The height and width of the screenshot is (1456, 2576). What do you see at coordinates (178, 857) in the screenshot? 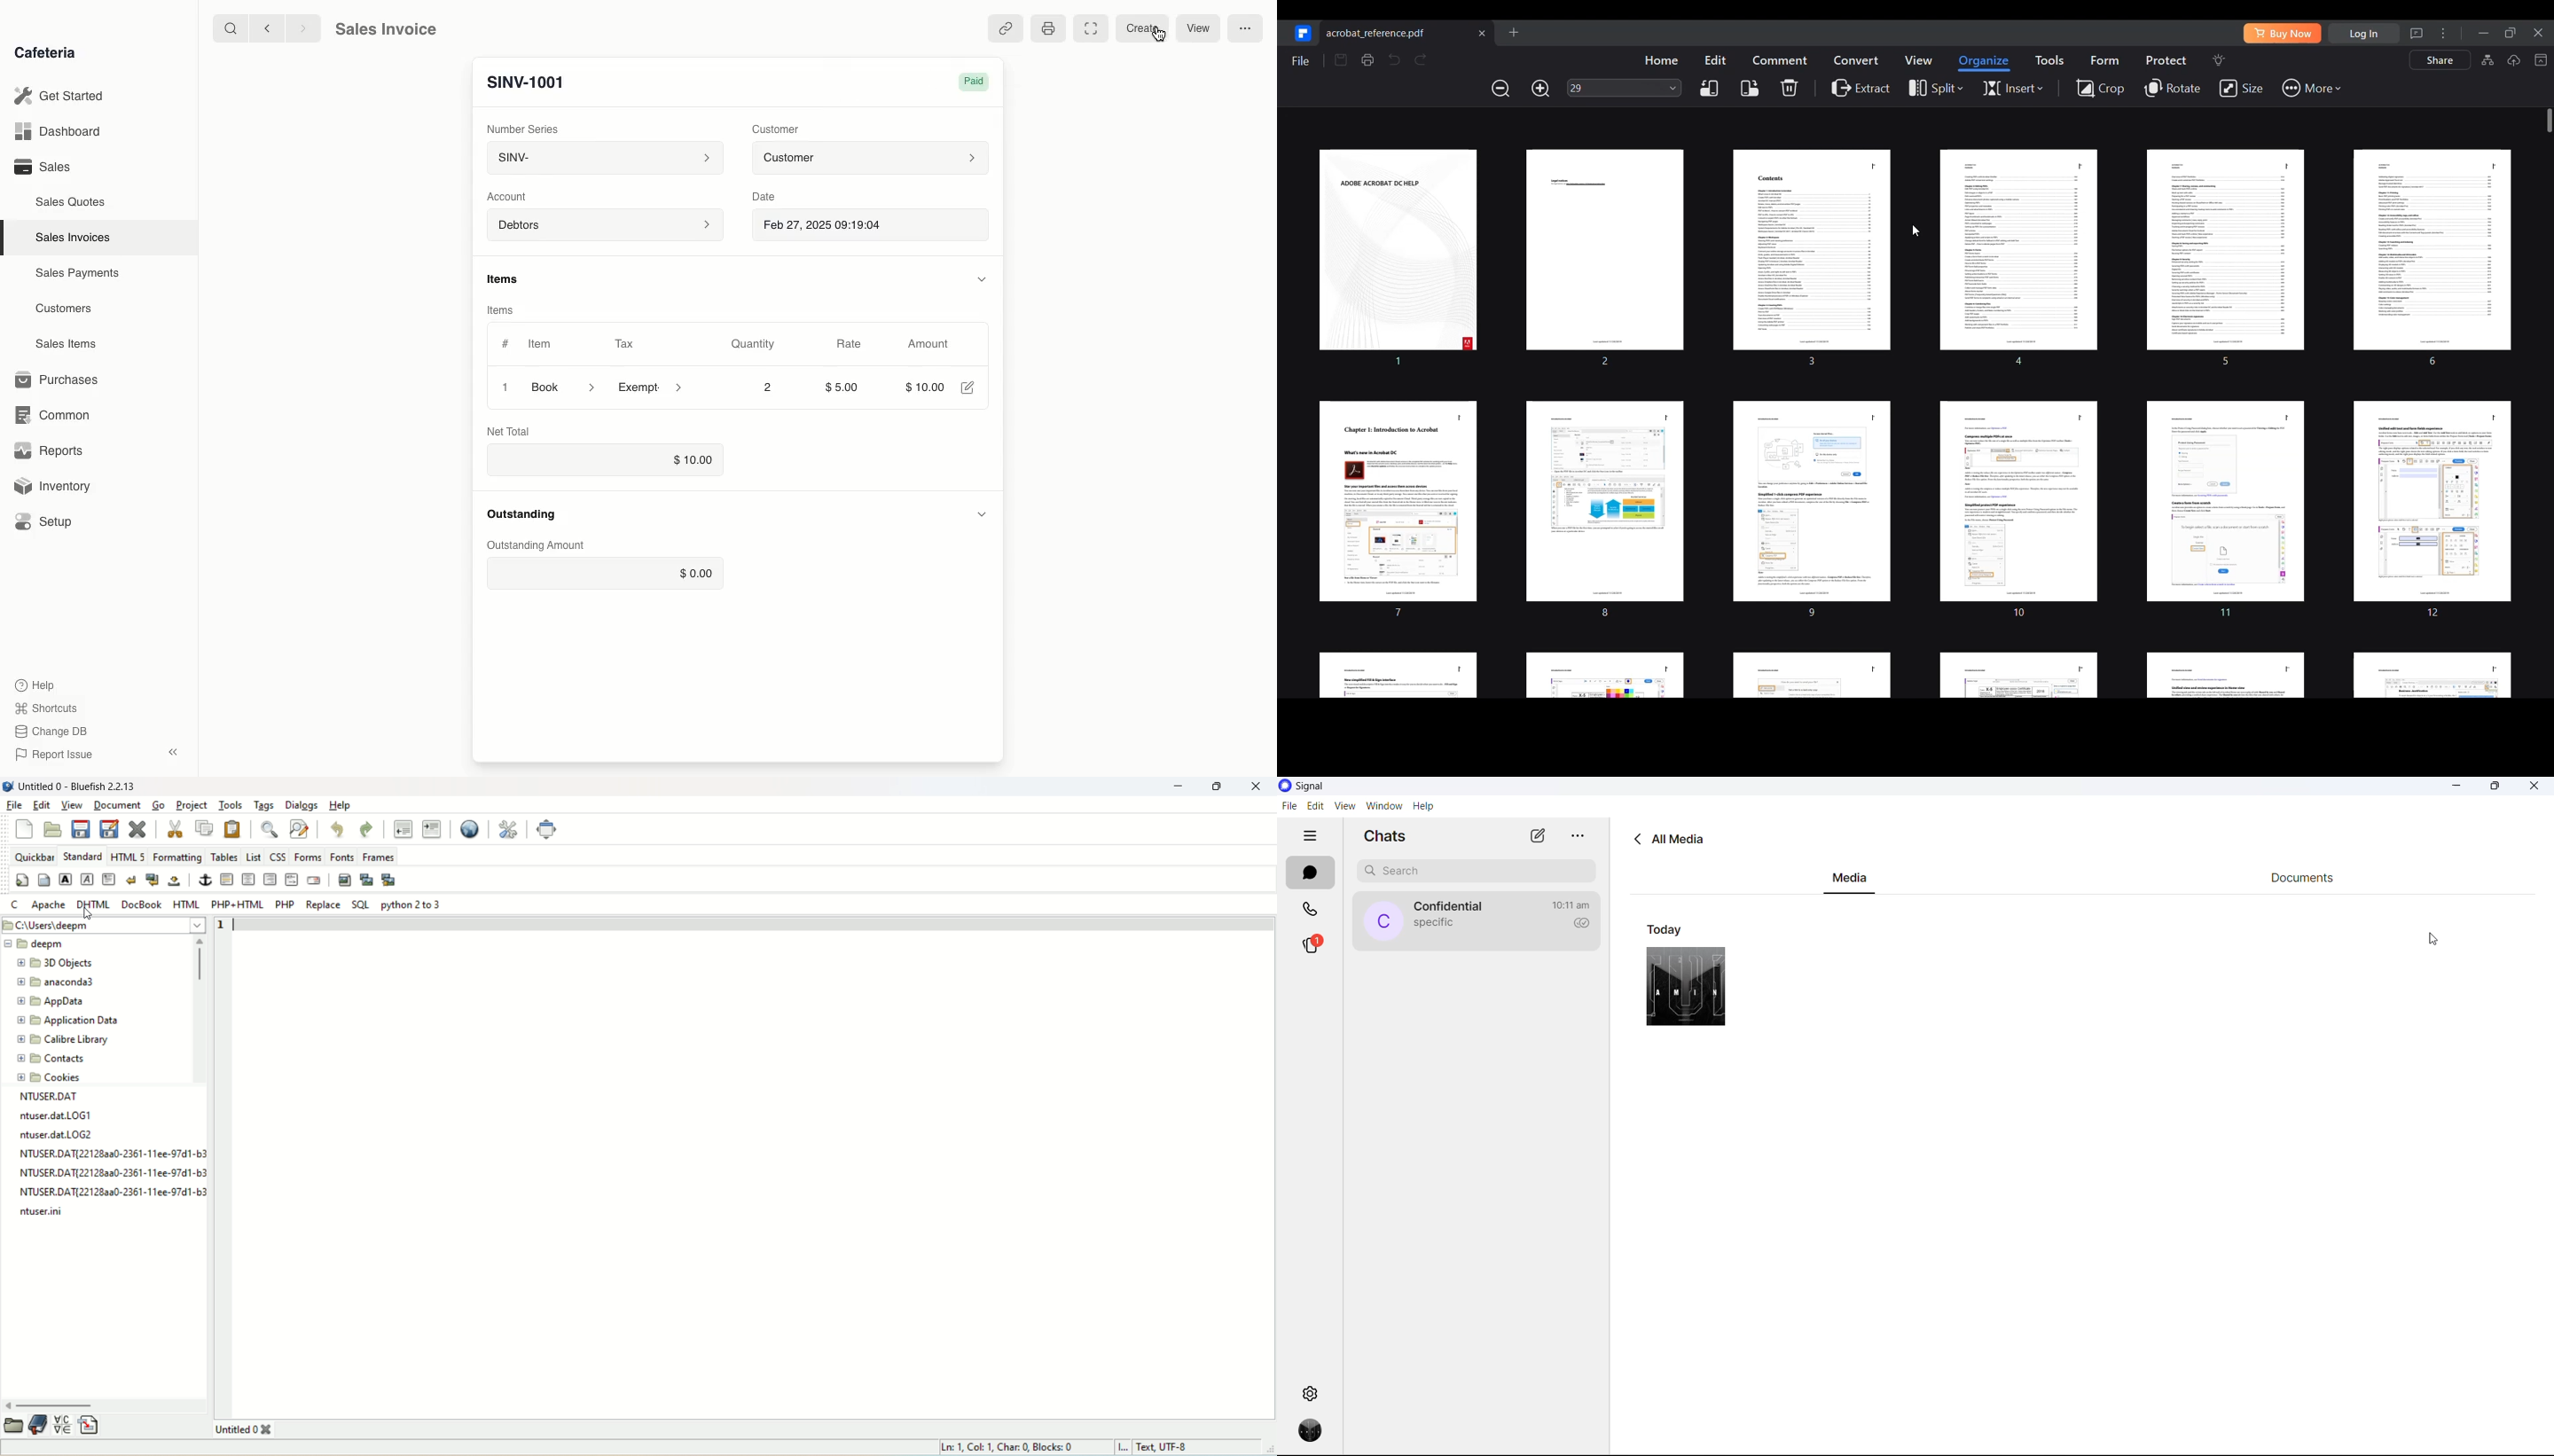
I see `formatting` at bounding box center [178, 857].